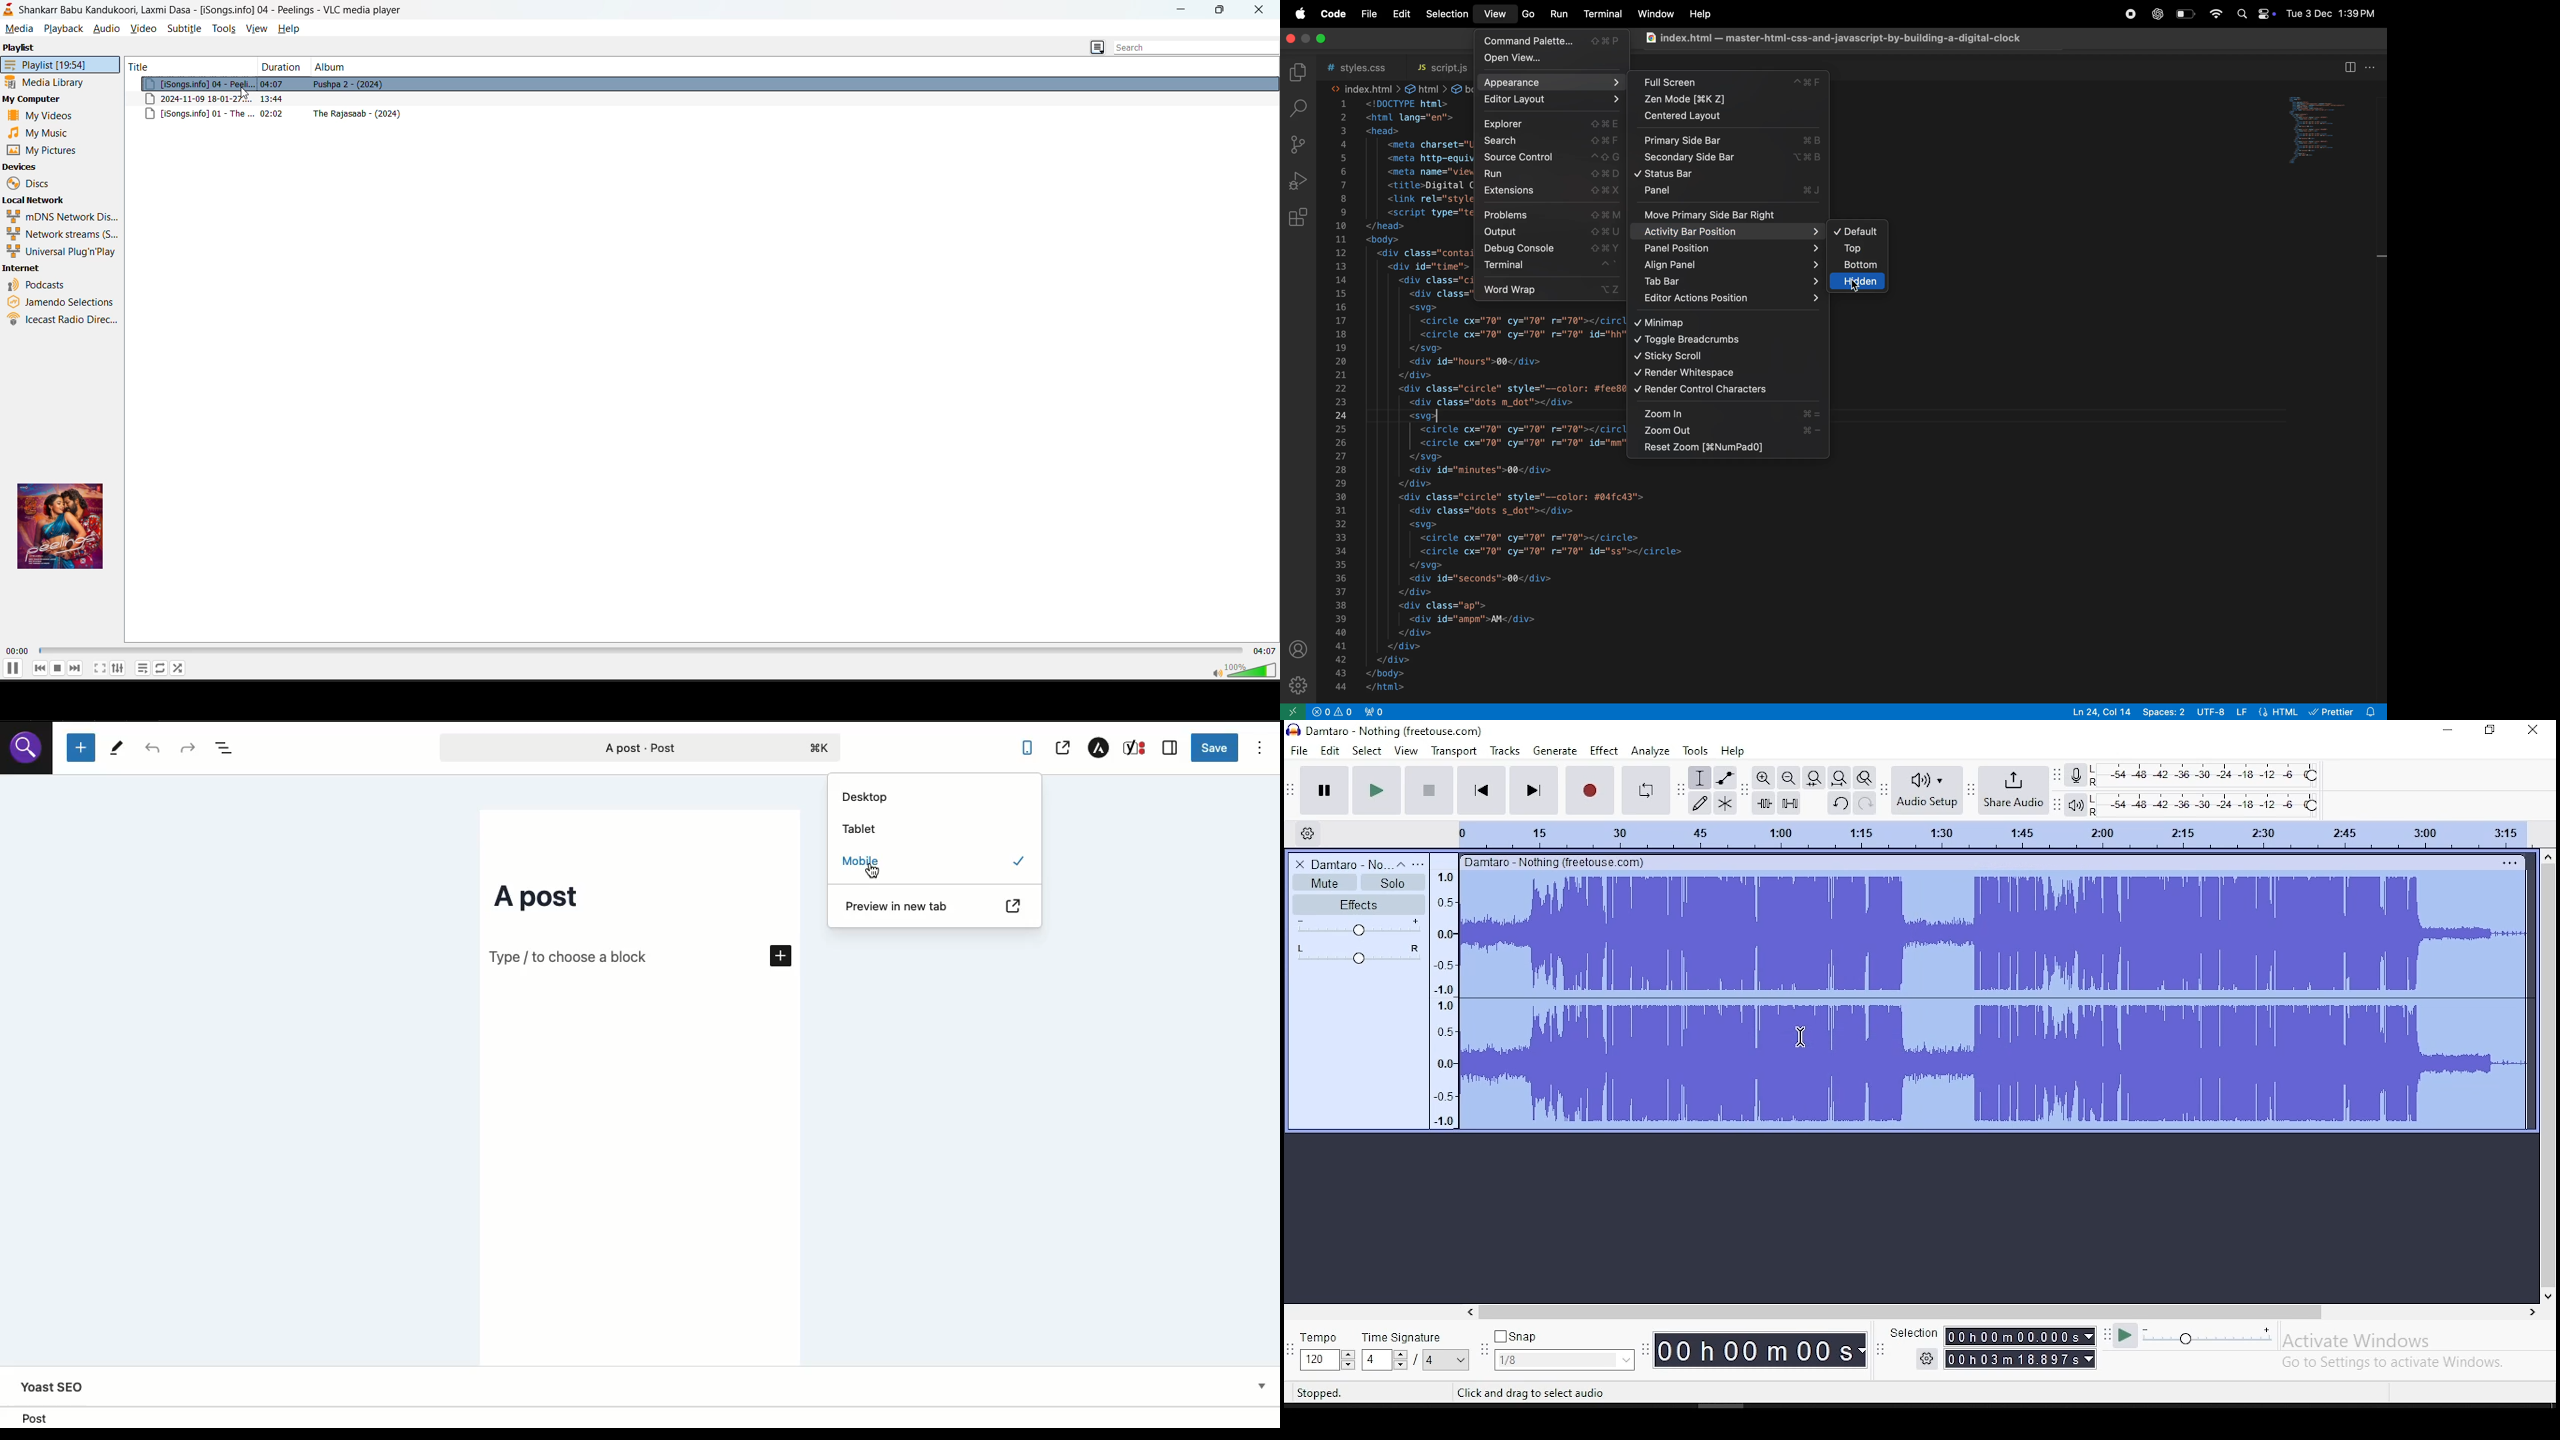  I want to click on pan, so click(1357, 956).